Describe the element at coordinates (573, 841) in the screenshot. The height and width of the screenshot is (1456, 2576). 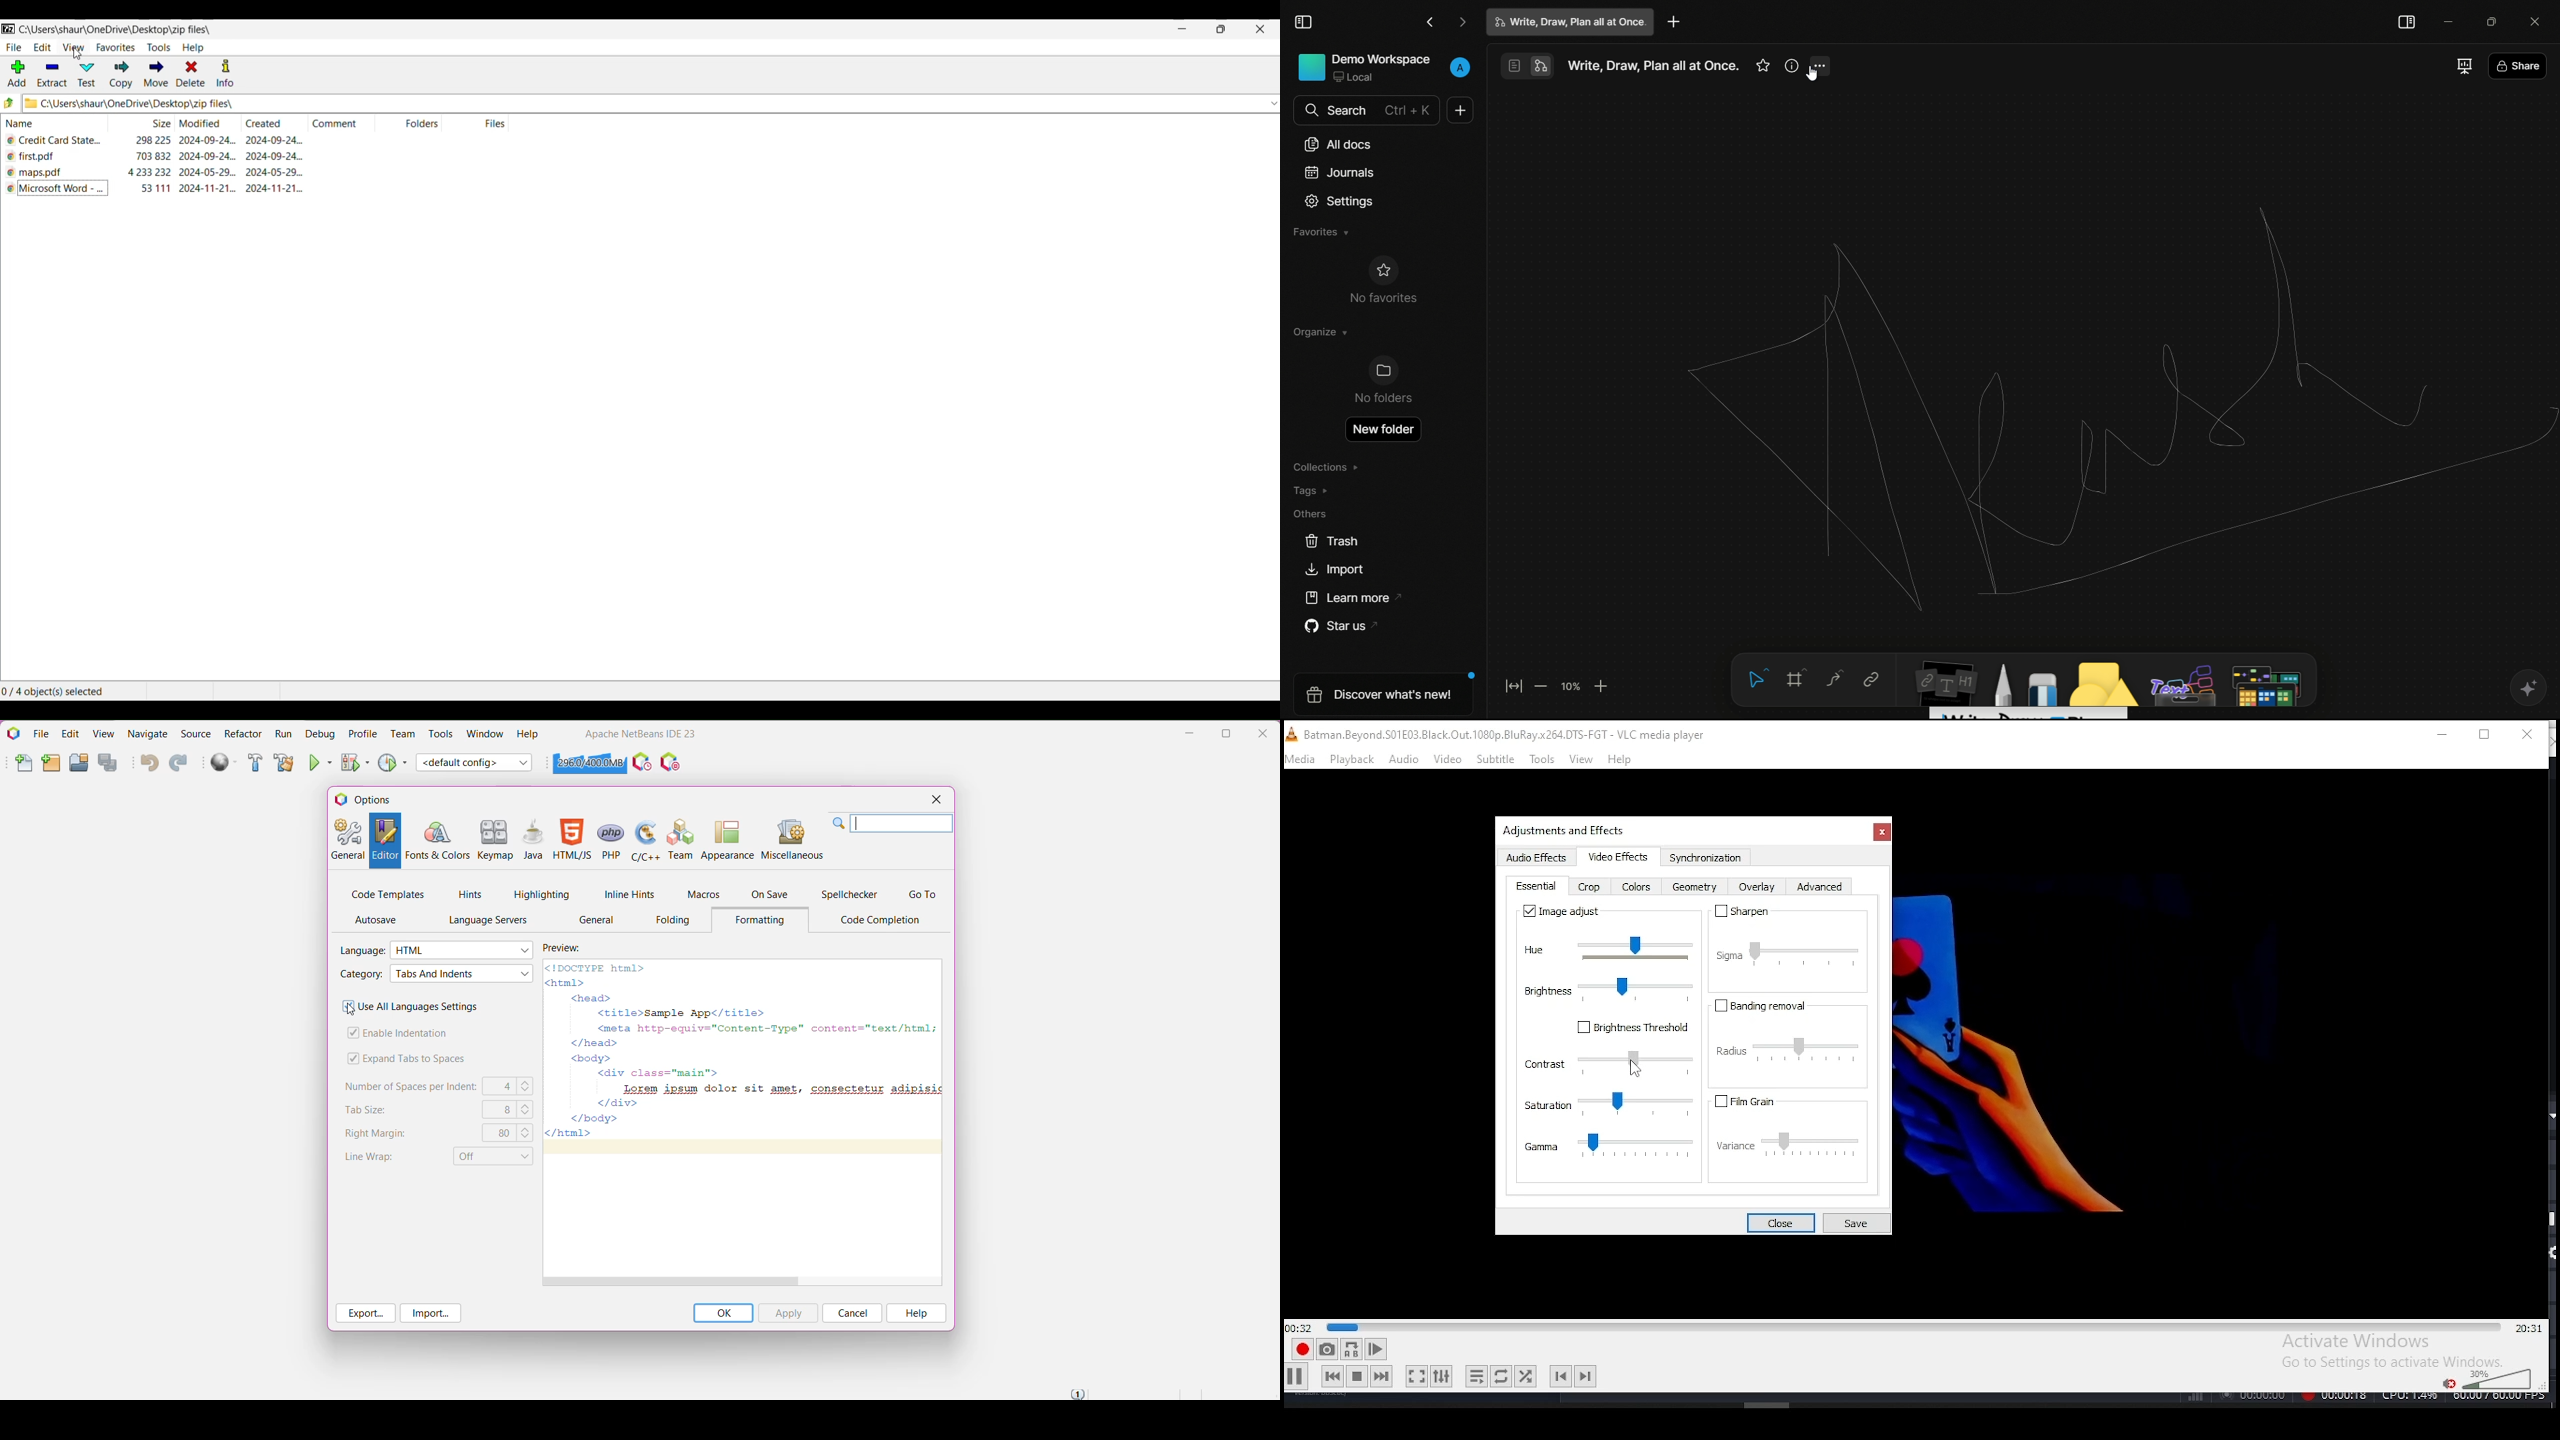
I see `HTML/JS` at that location.